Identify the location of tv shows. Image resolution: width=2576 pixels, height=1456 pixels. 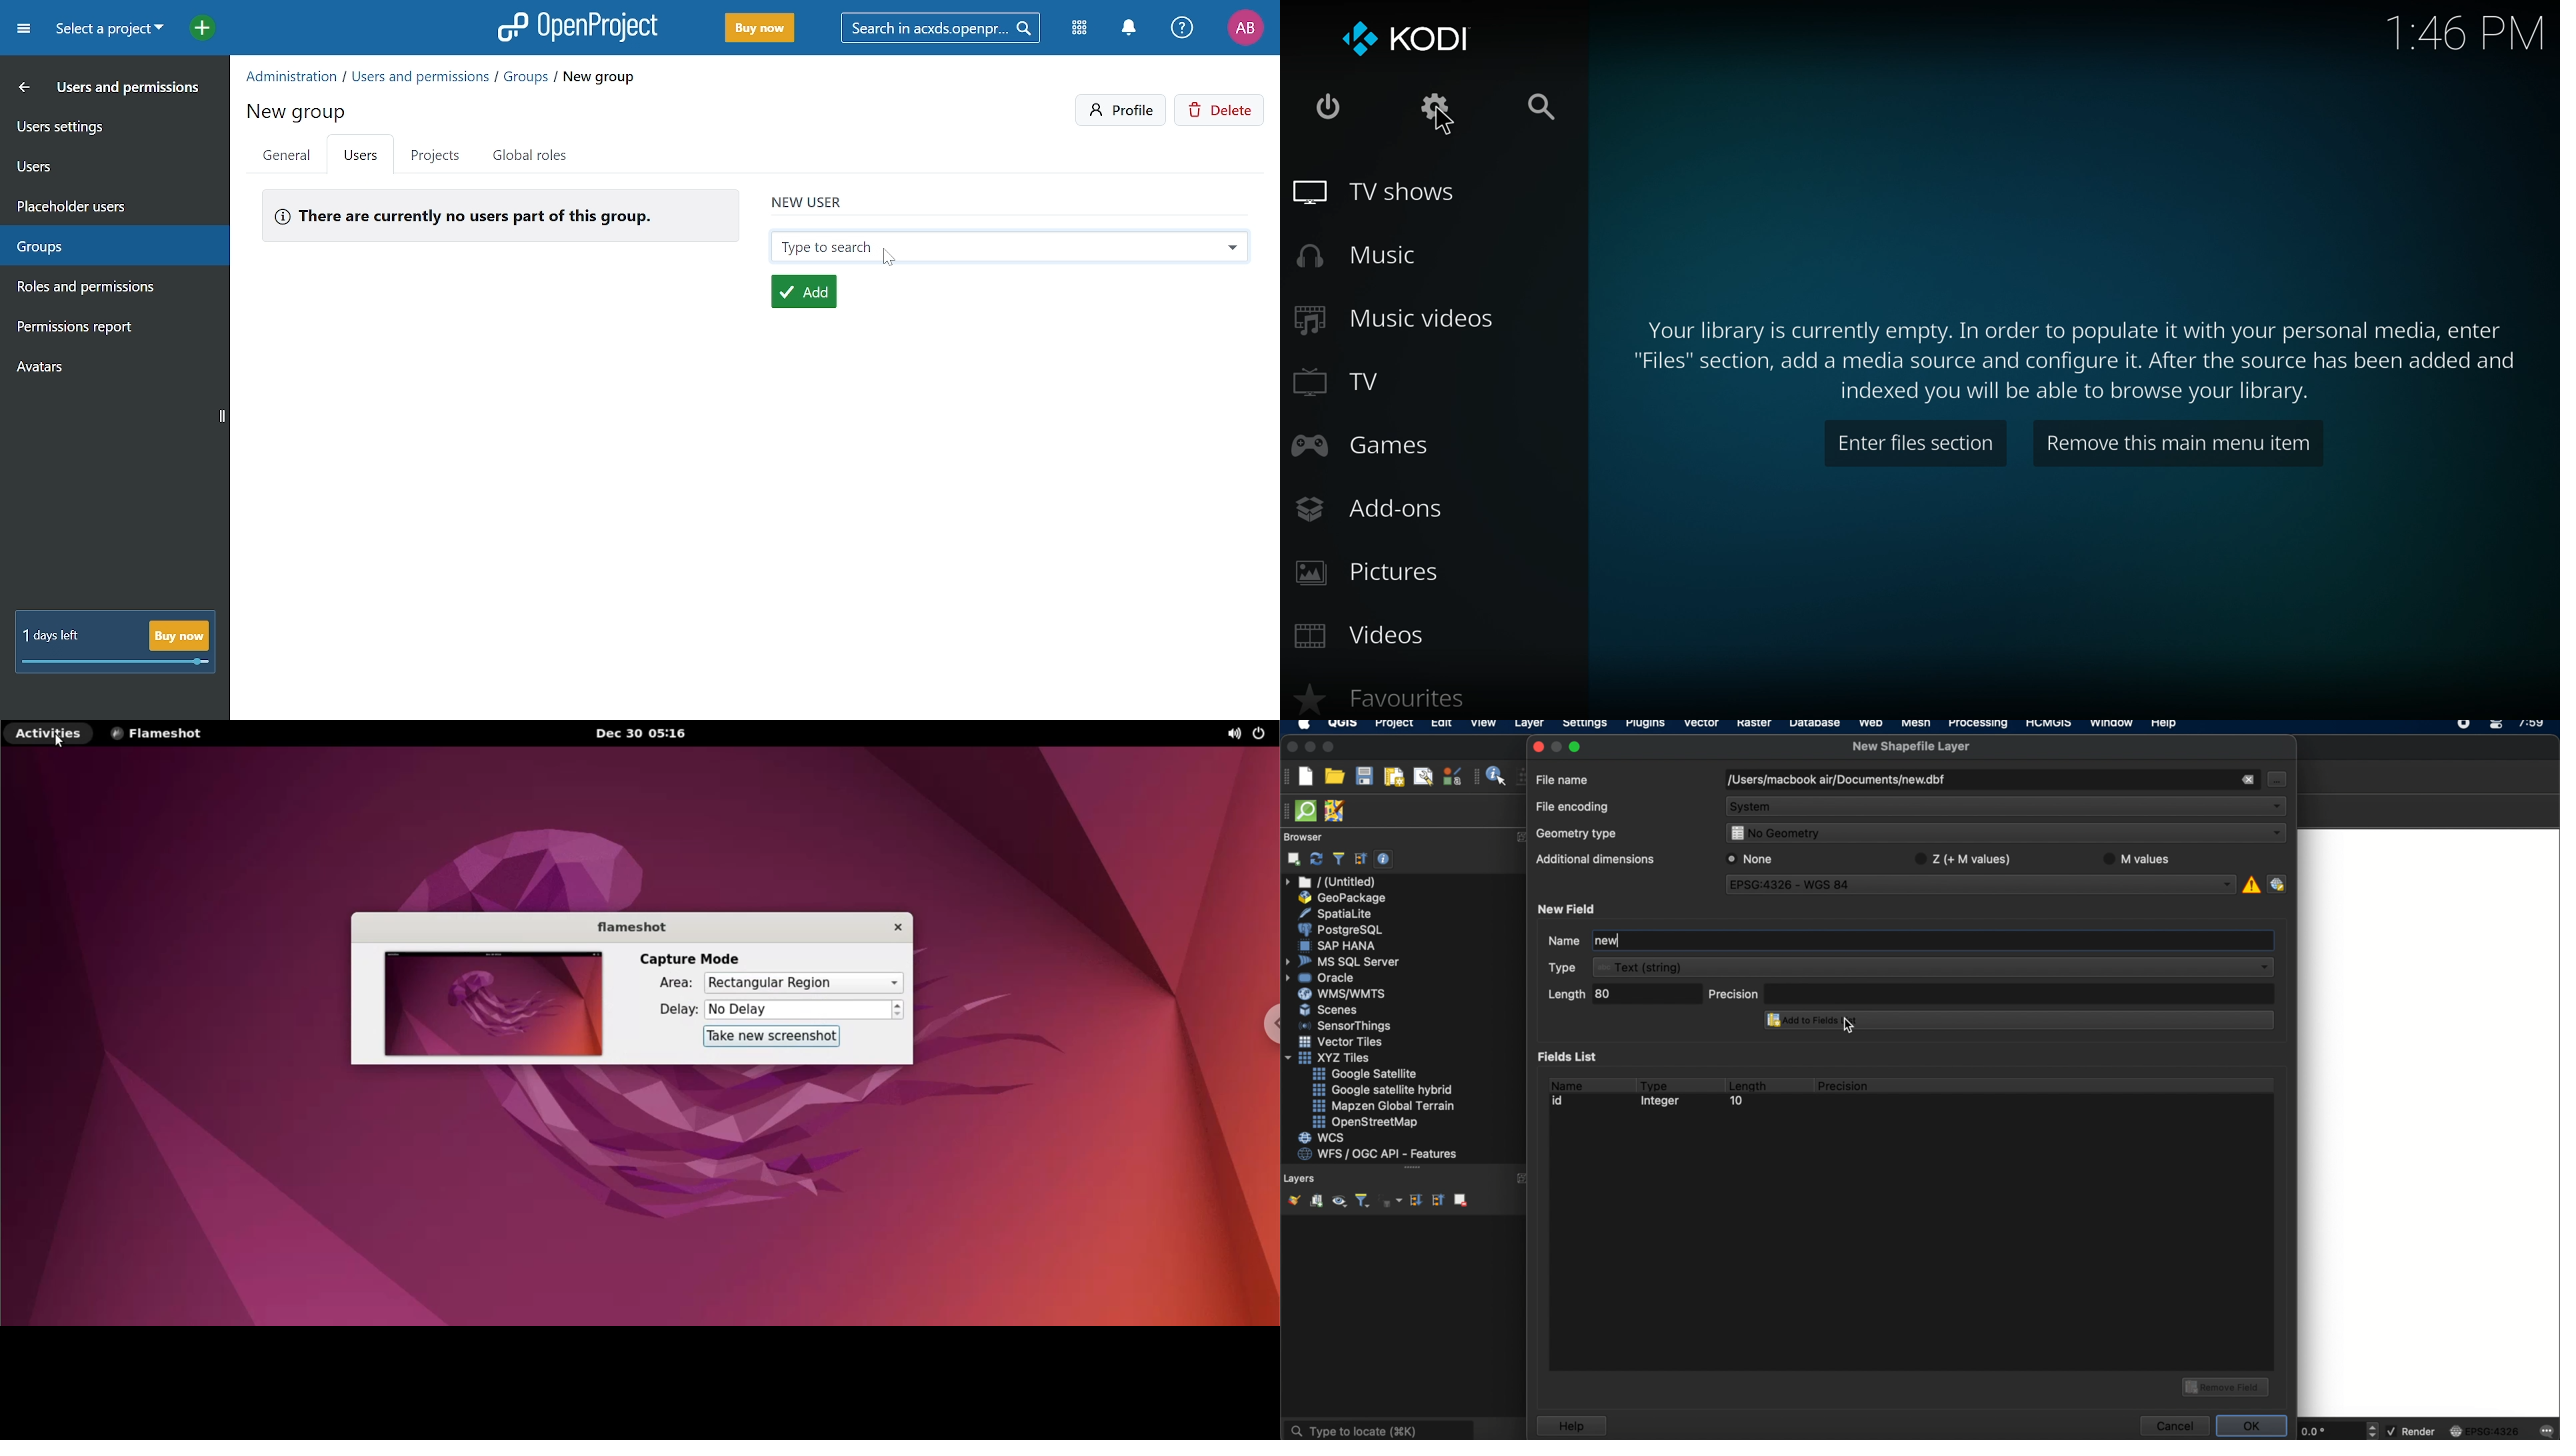
(1390, 193).